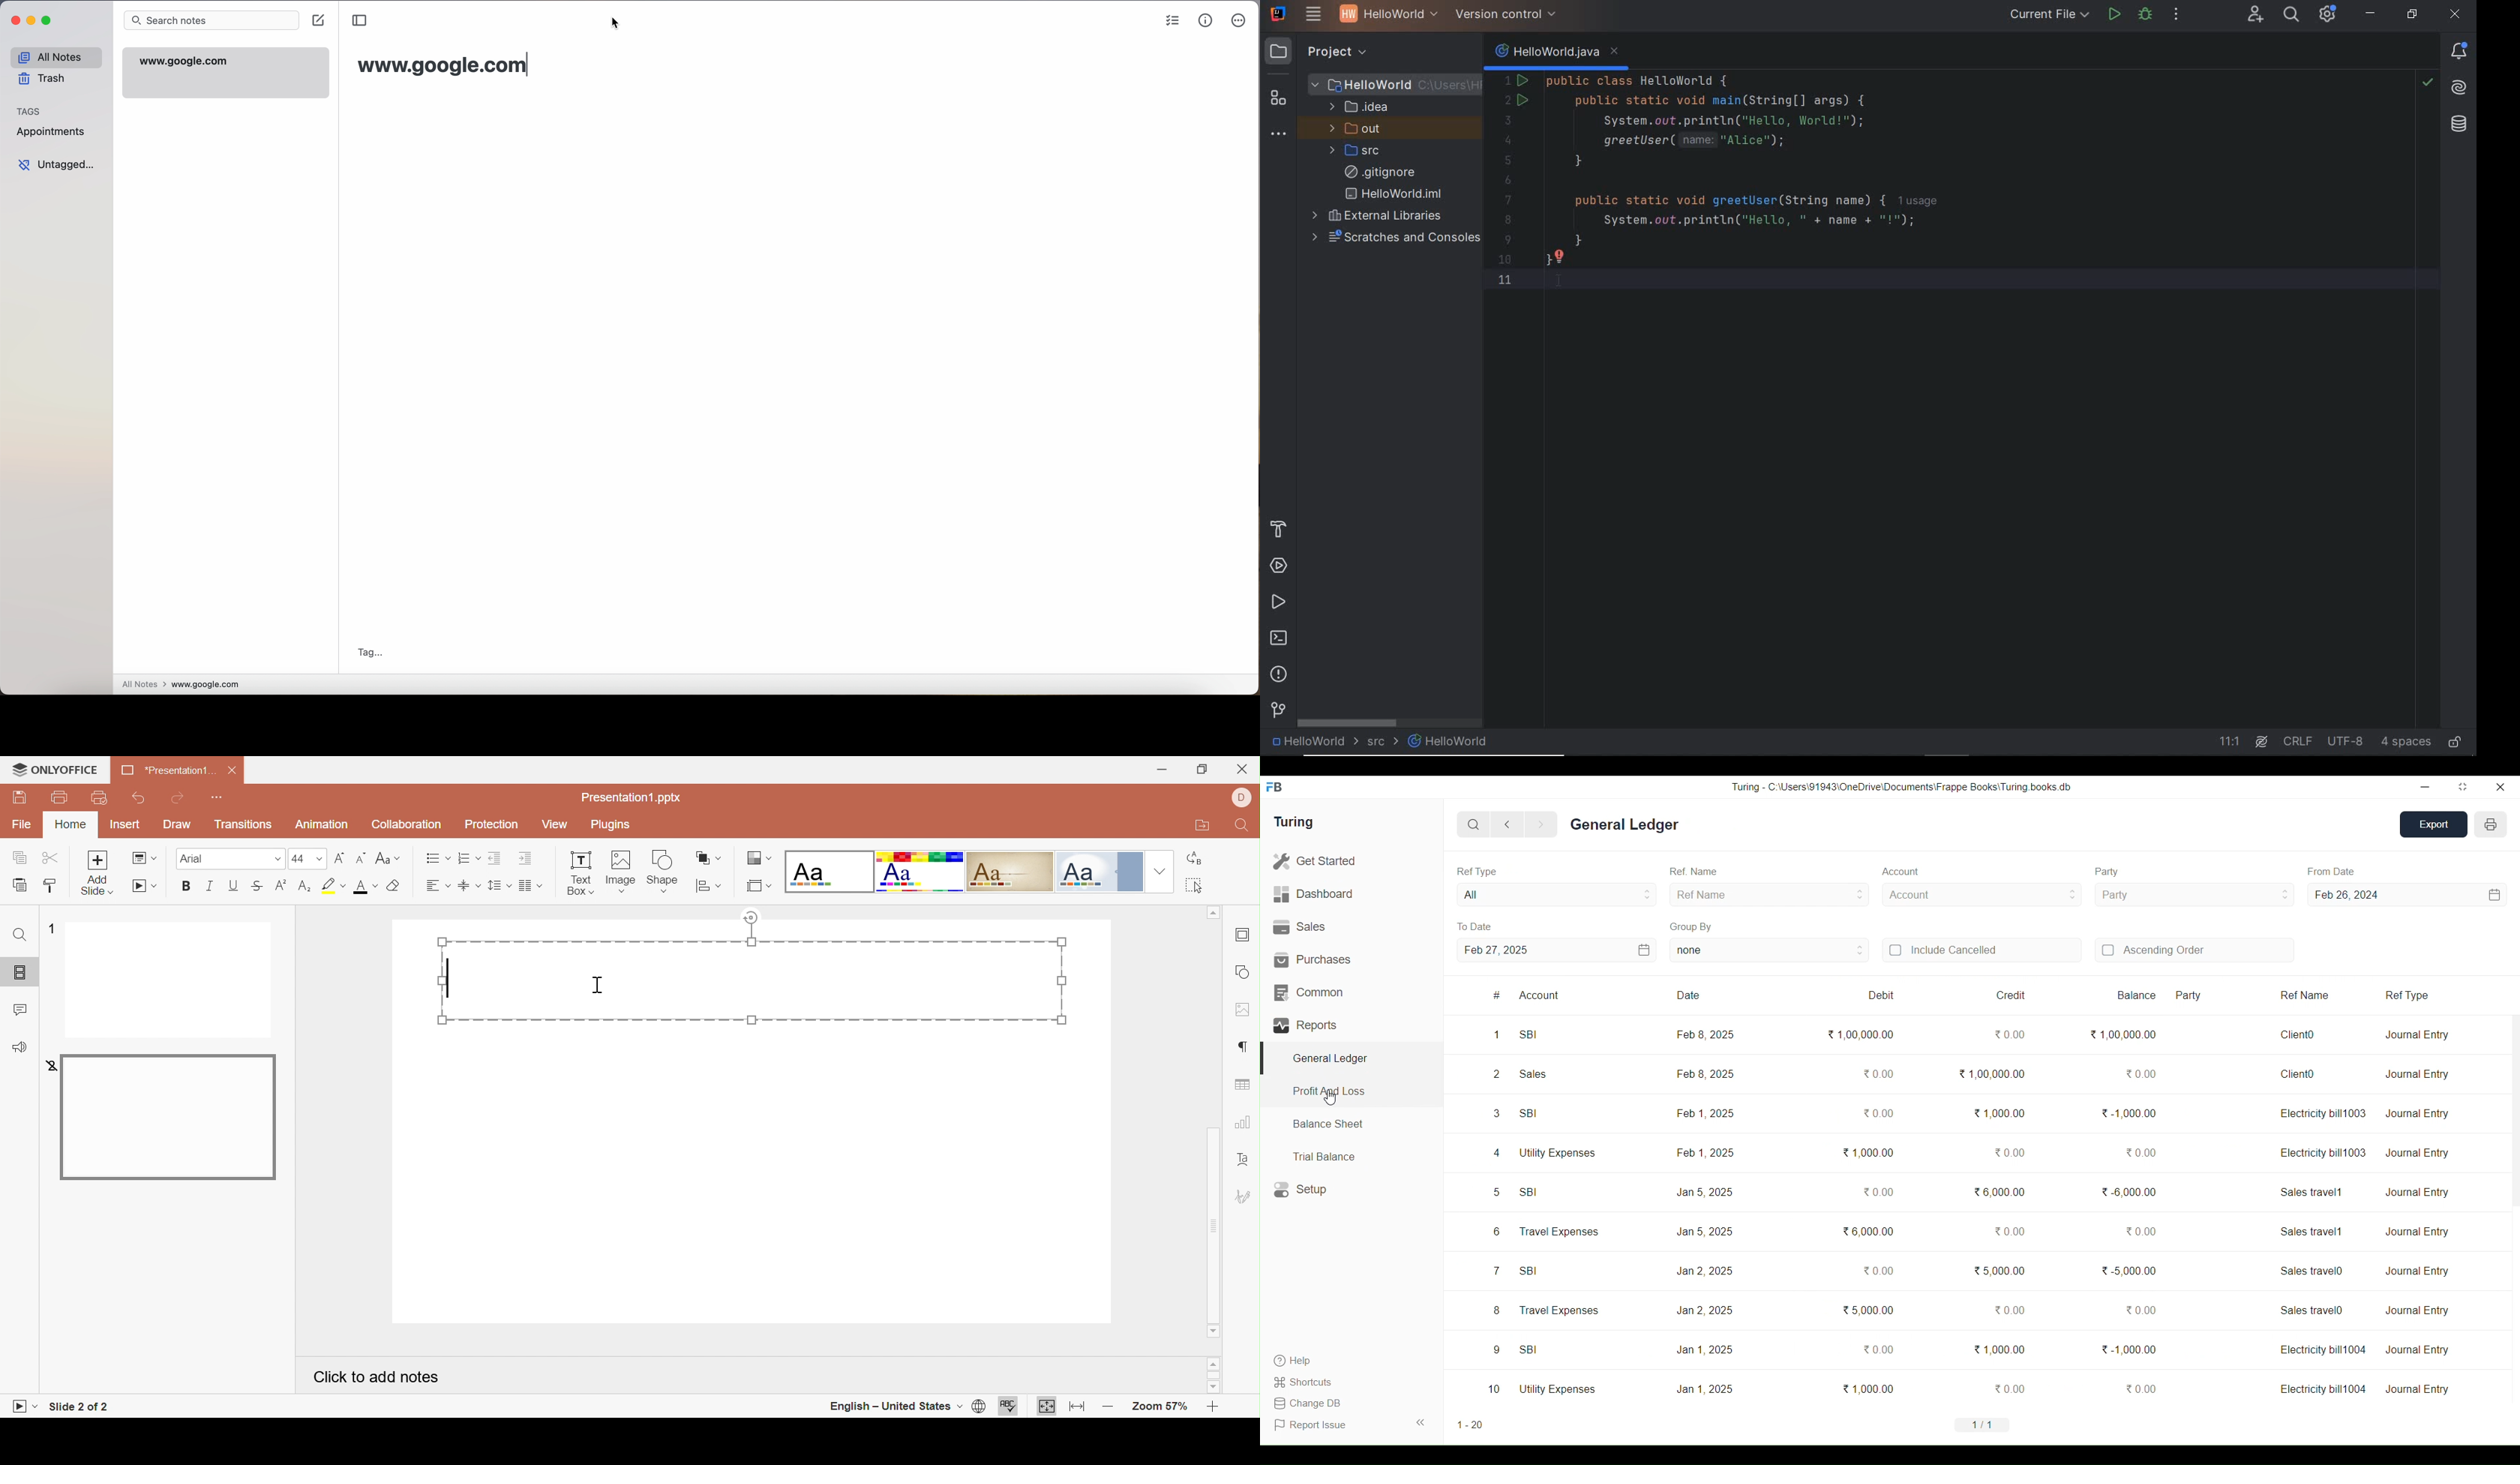 The width and height of the screenshot is (2520, 1484). I want to click on Include Cancelled, so click(1982, 950).